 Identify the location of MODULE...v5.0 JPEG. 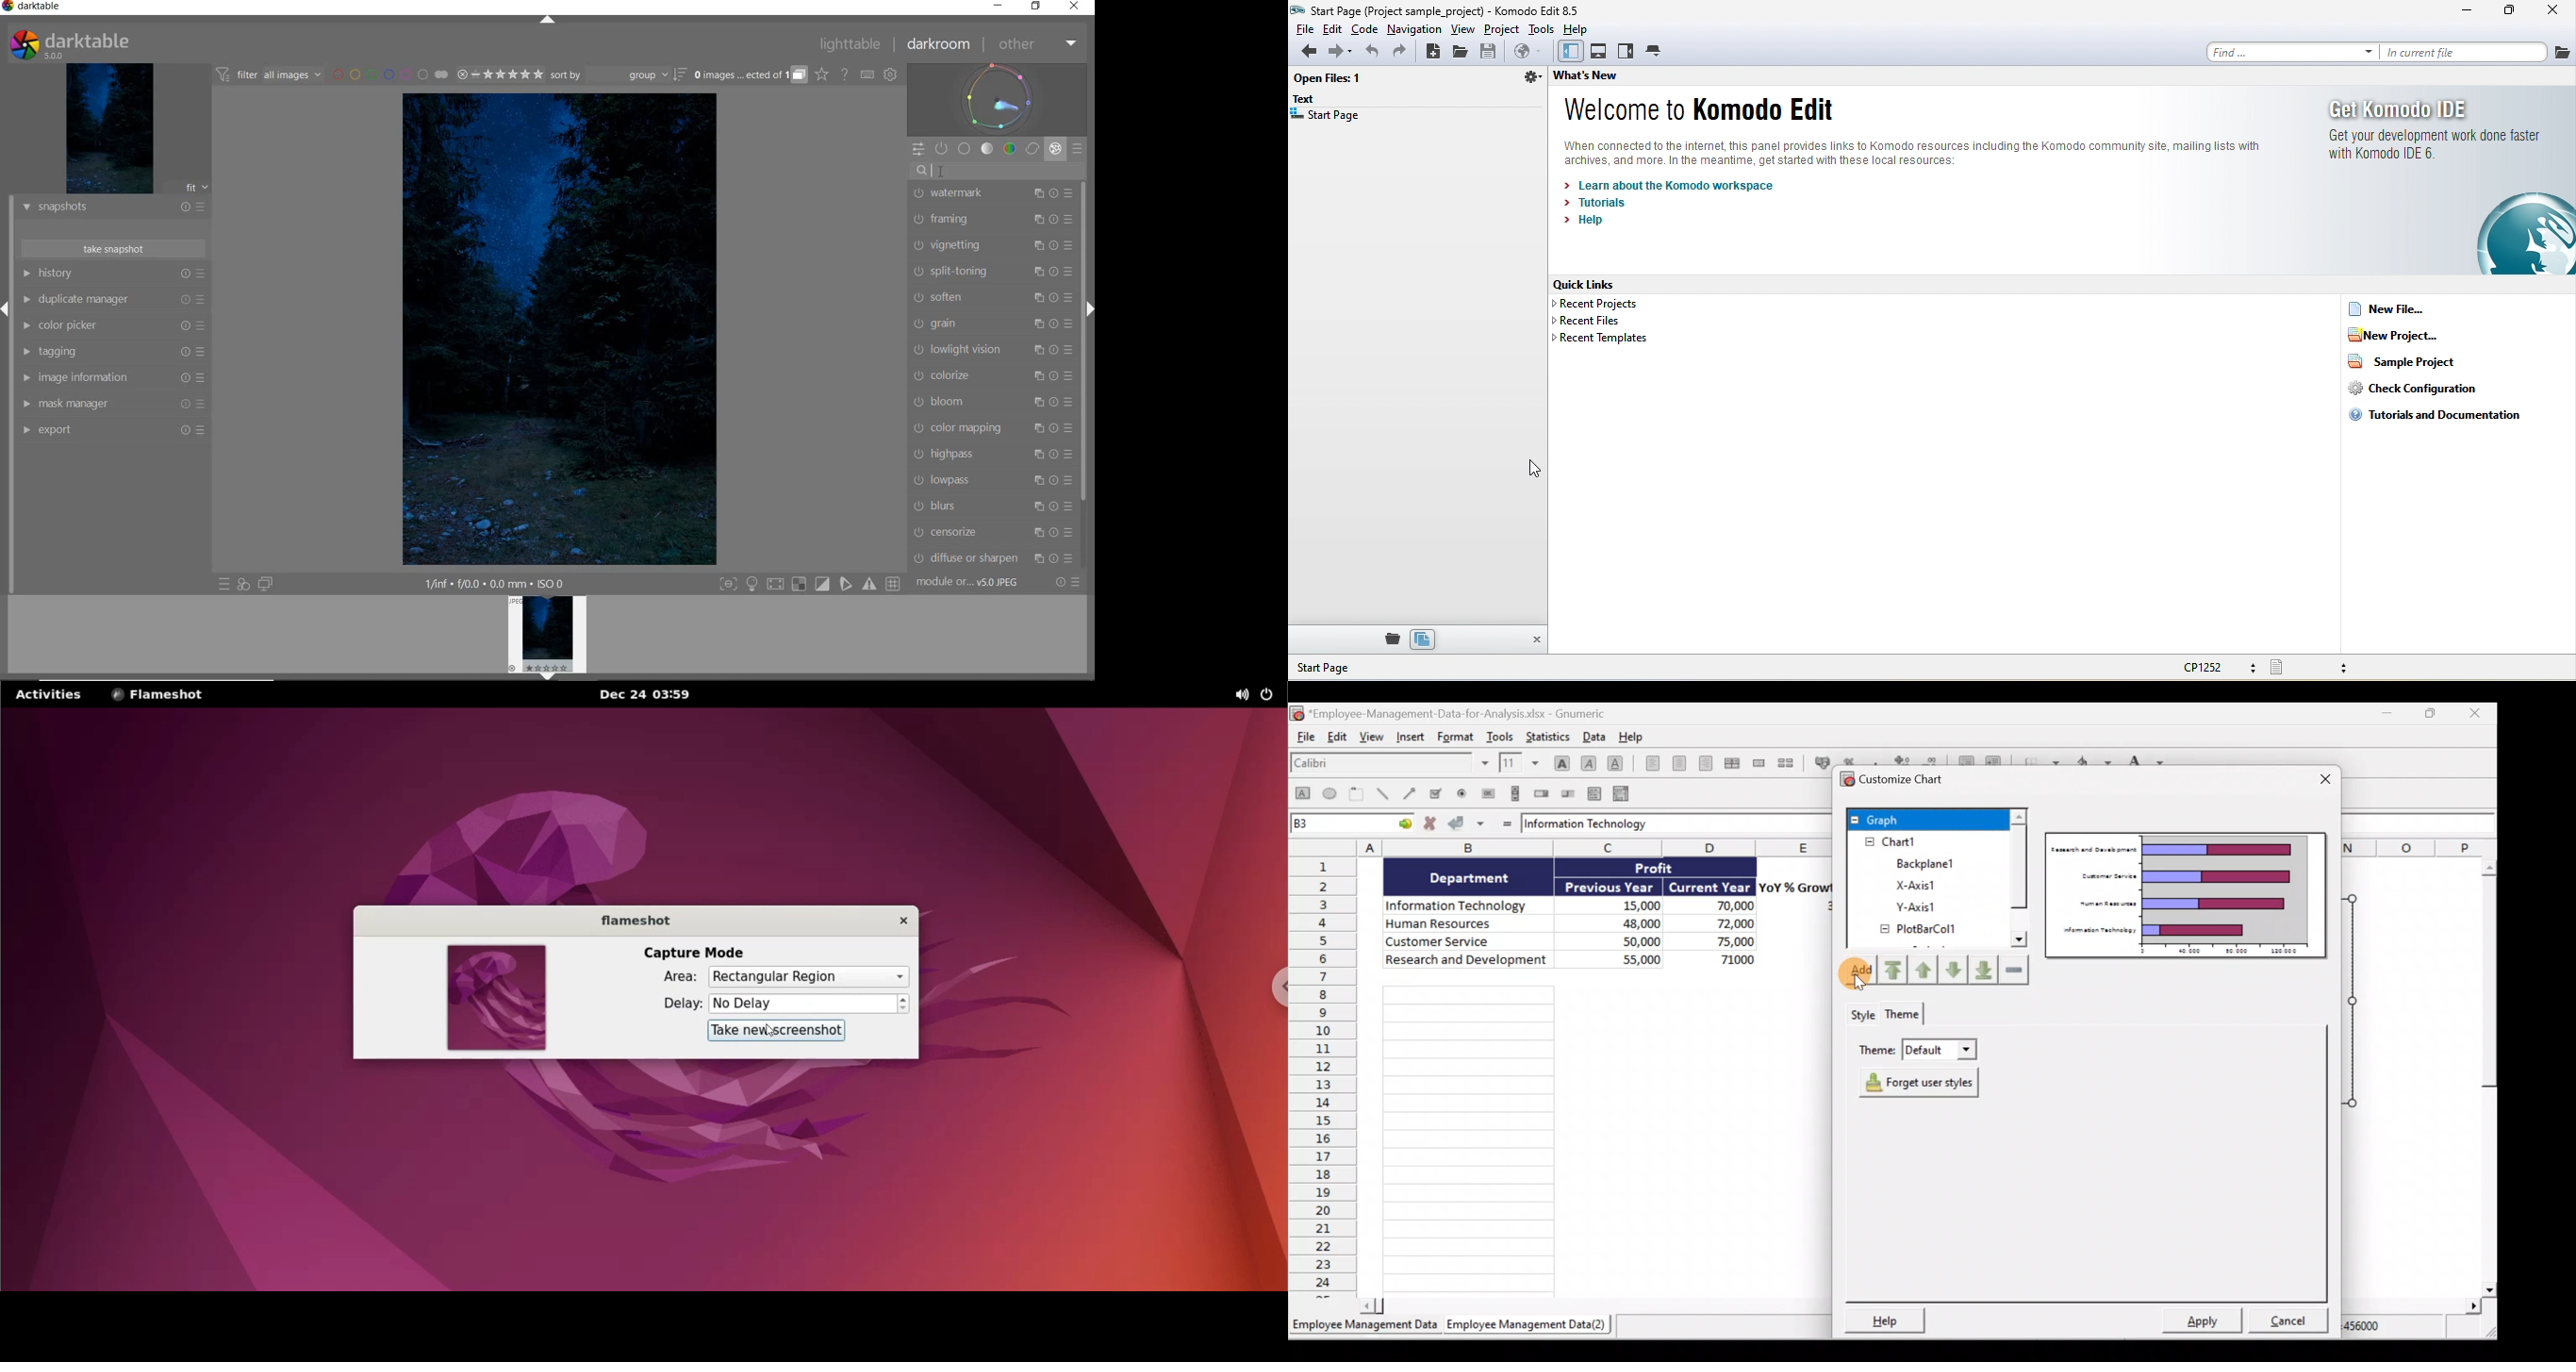
(968, 584).